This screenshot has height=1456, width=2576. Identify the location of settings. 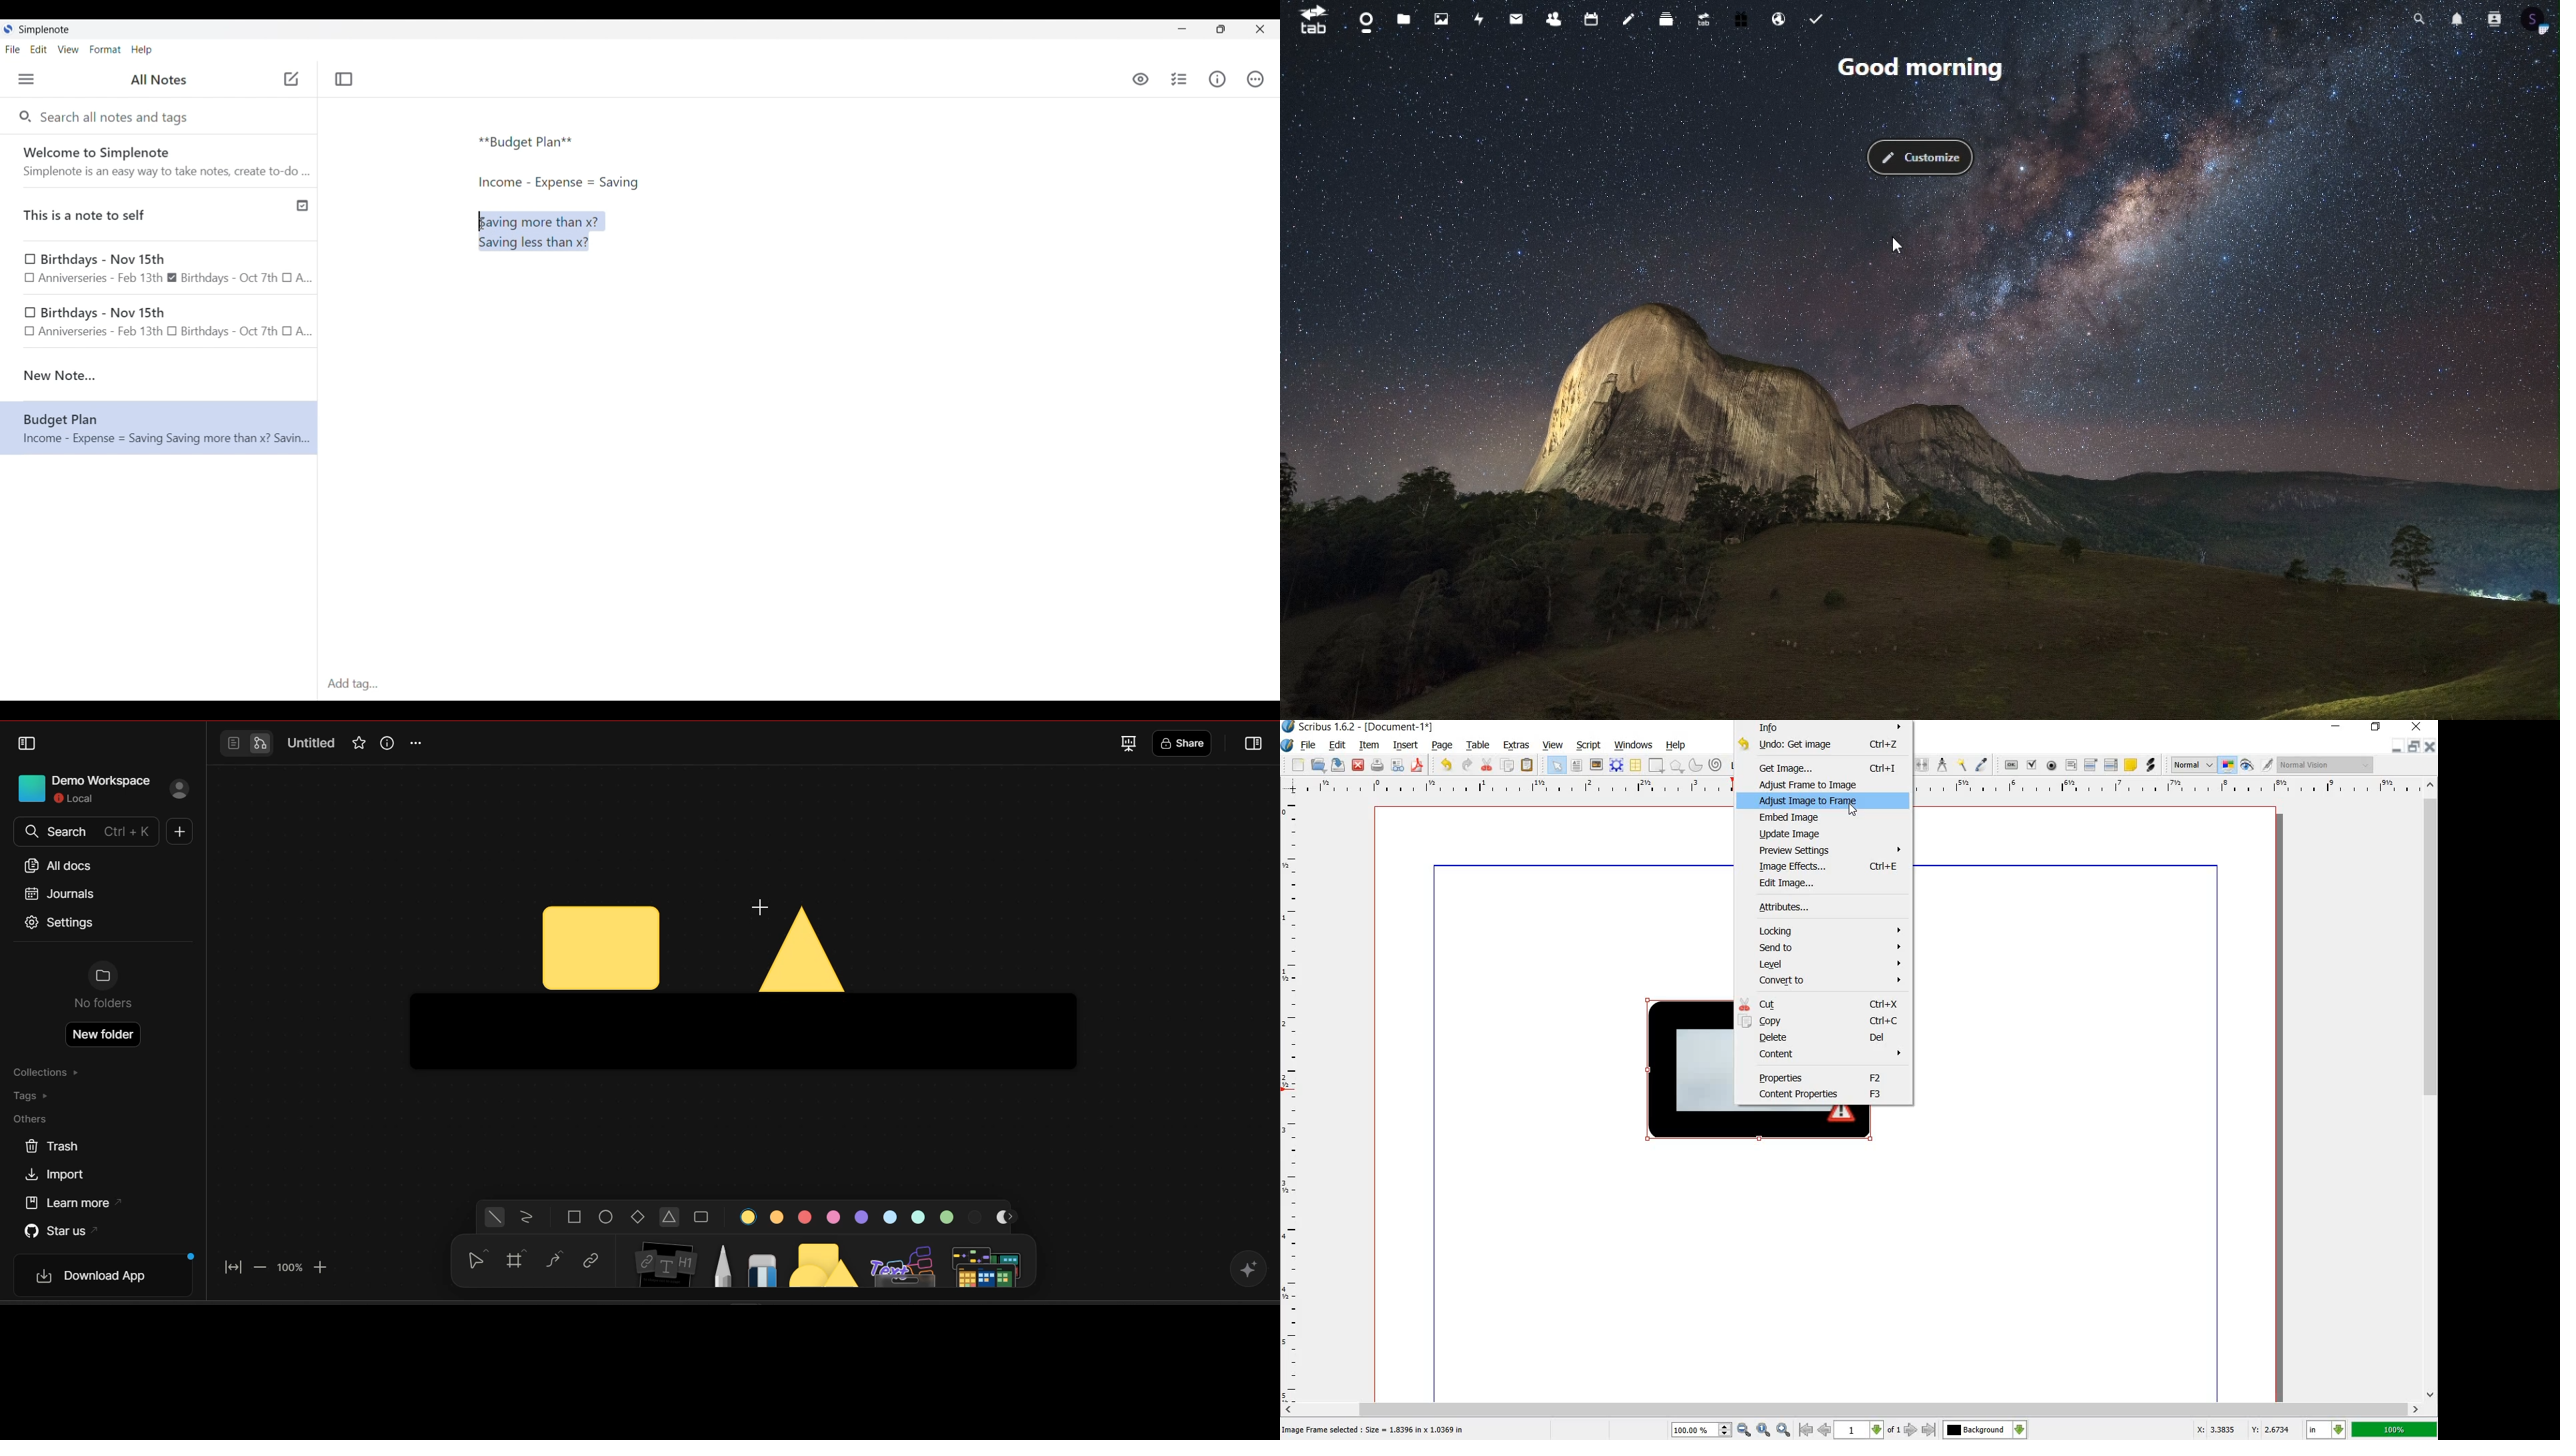
(61, 924).